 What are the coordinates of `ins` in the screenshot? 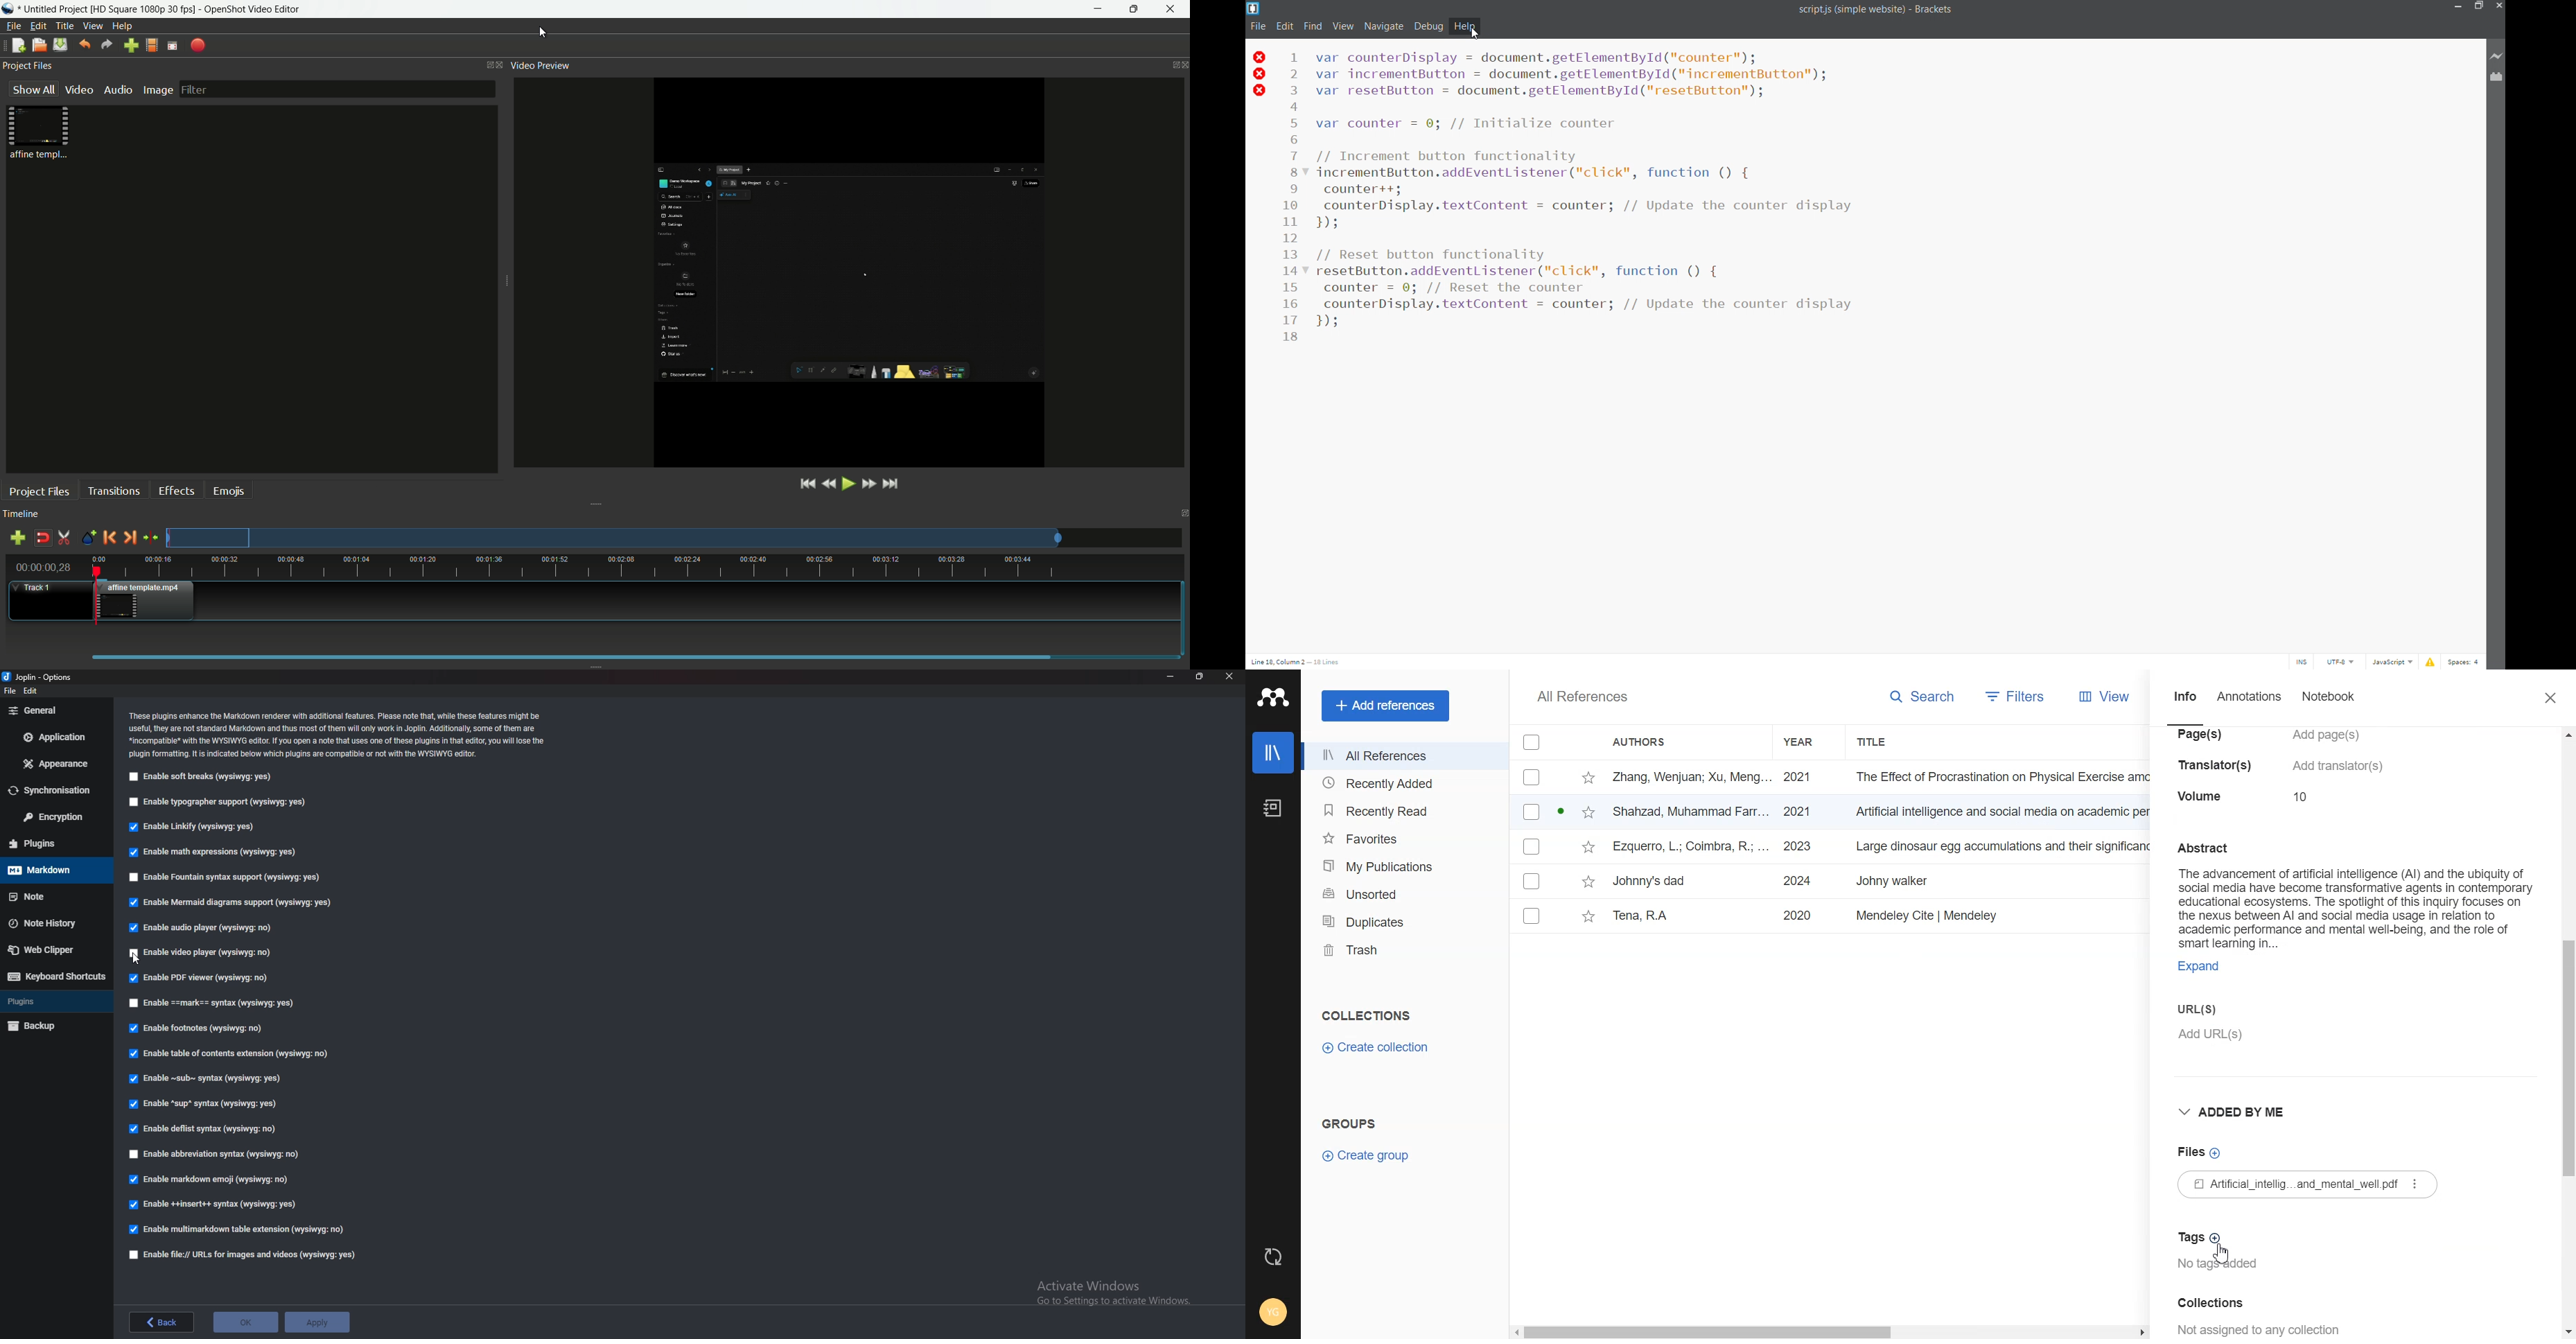 It's located at (2301, 660).